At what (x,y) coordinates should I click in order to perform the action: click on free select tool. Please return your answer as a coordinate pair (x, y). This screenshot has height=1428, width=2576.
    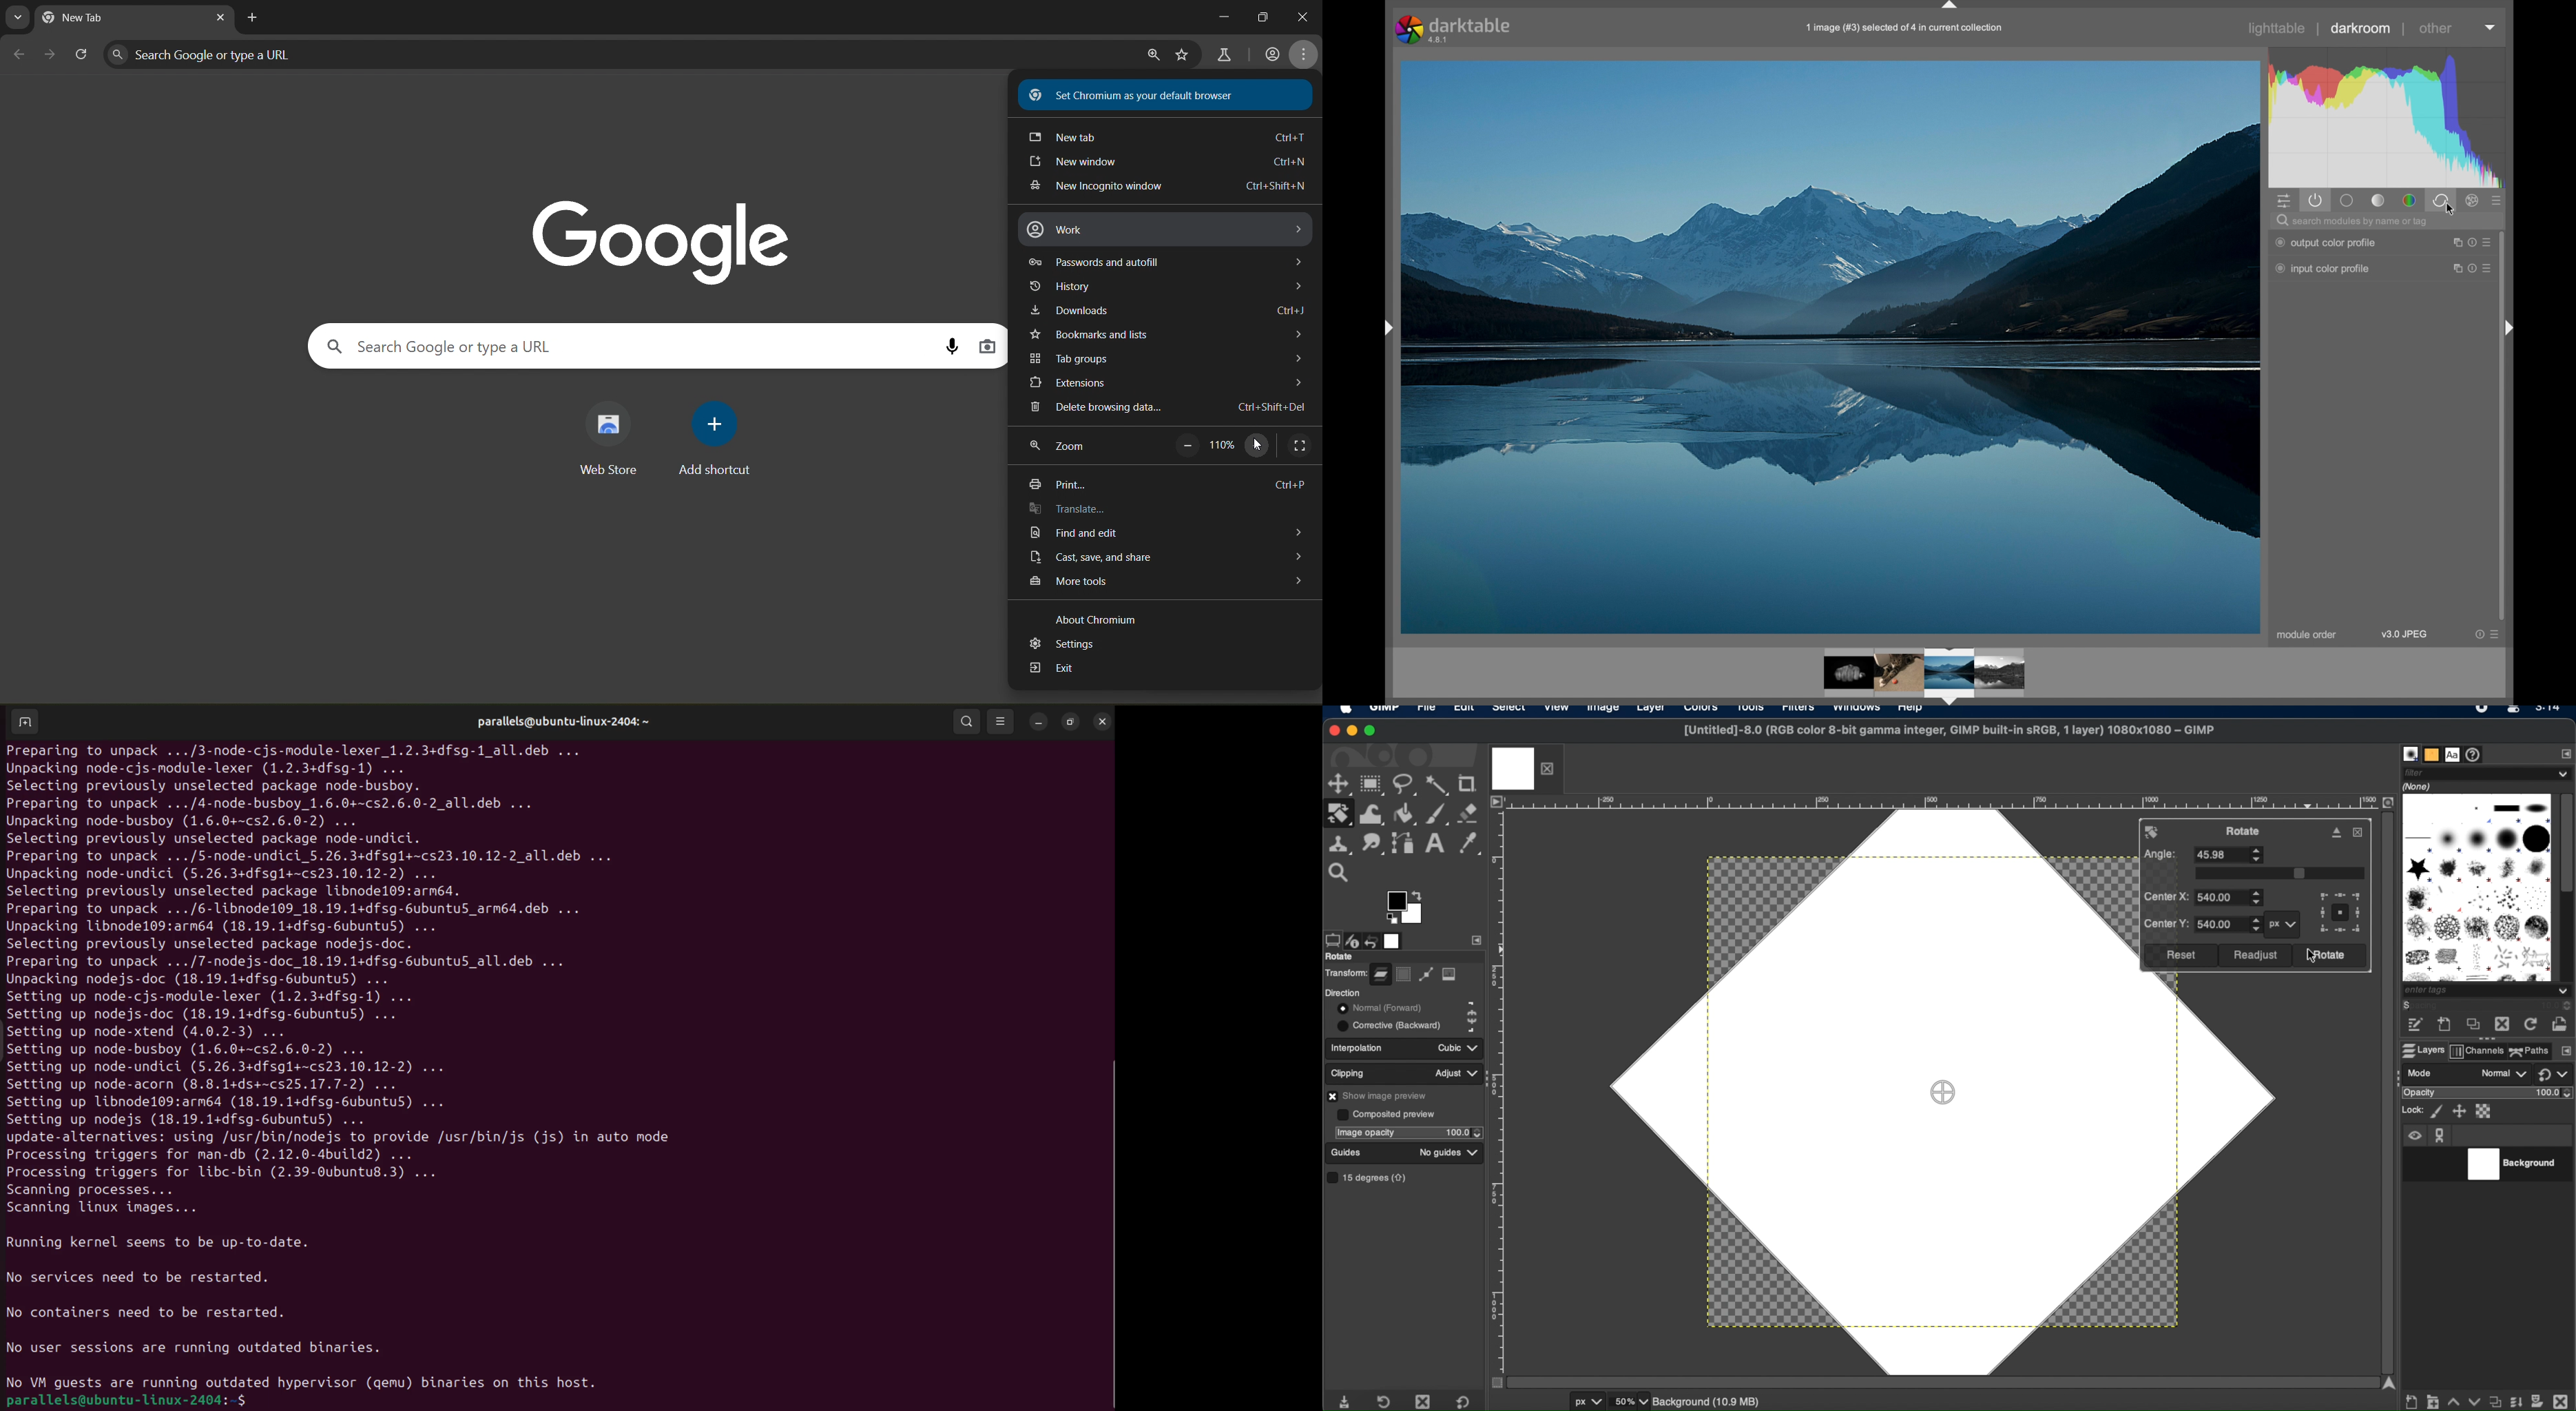
    Looking at the image, I should click on (1405, 786).